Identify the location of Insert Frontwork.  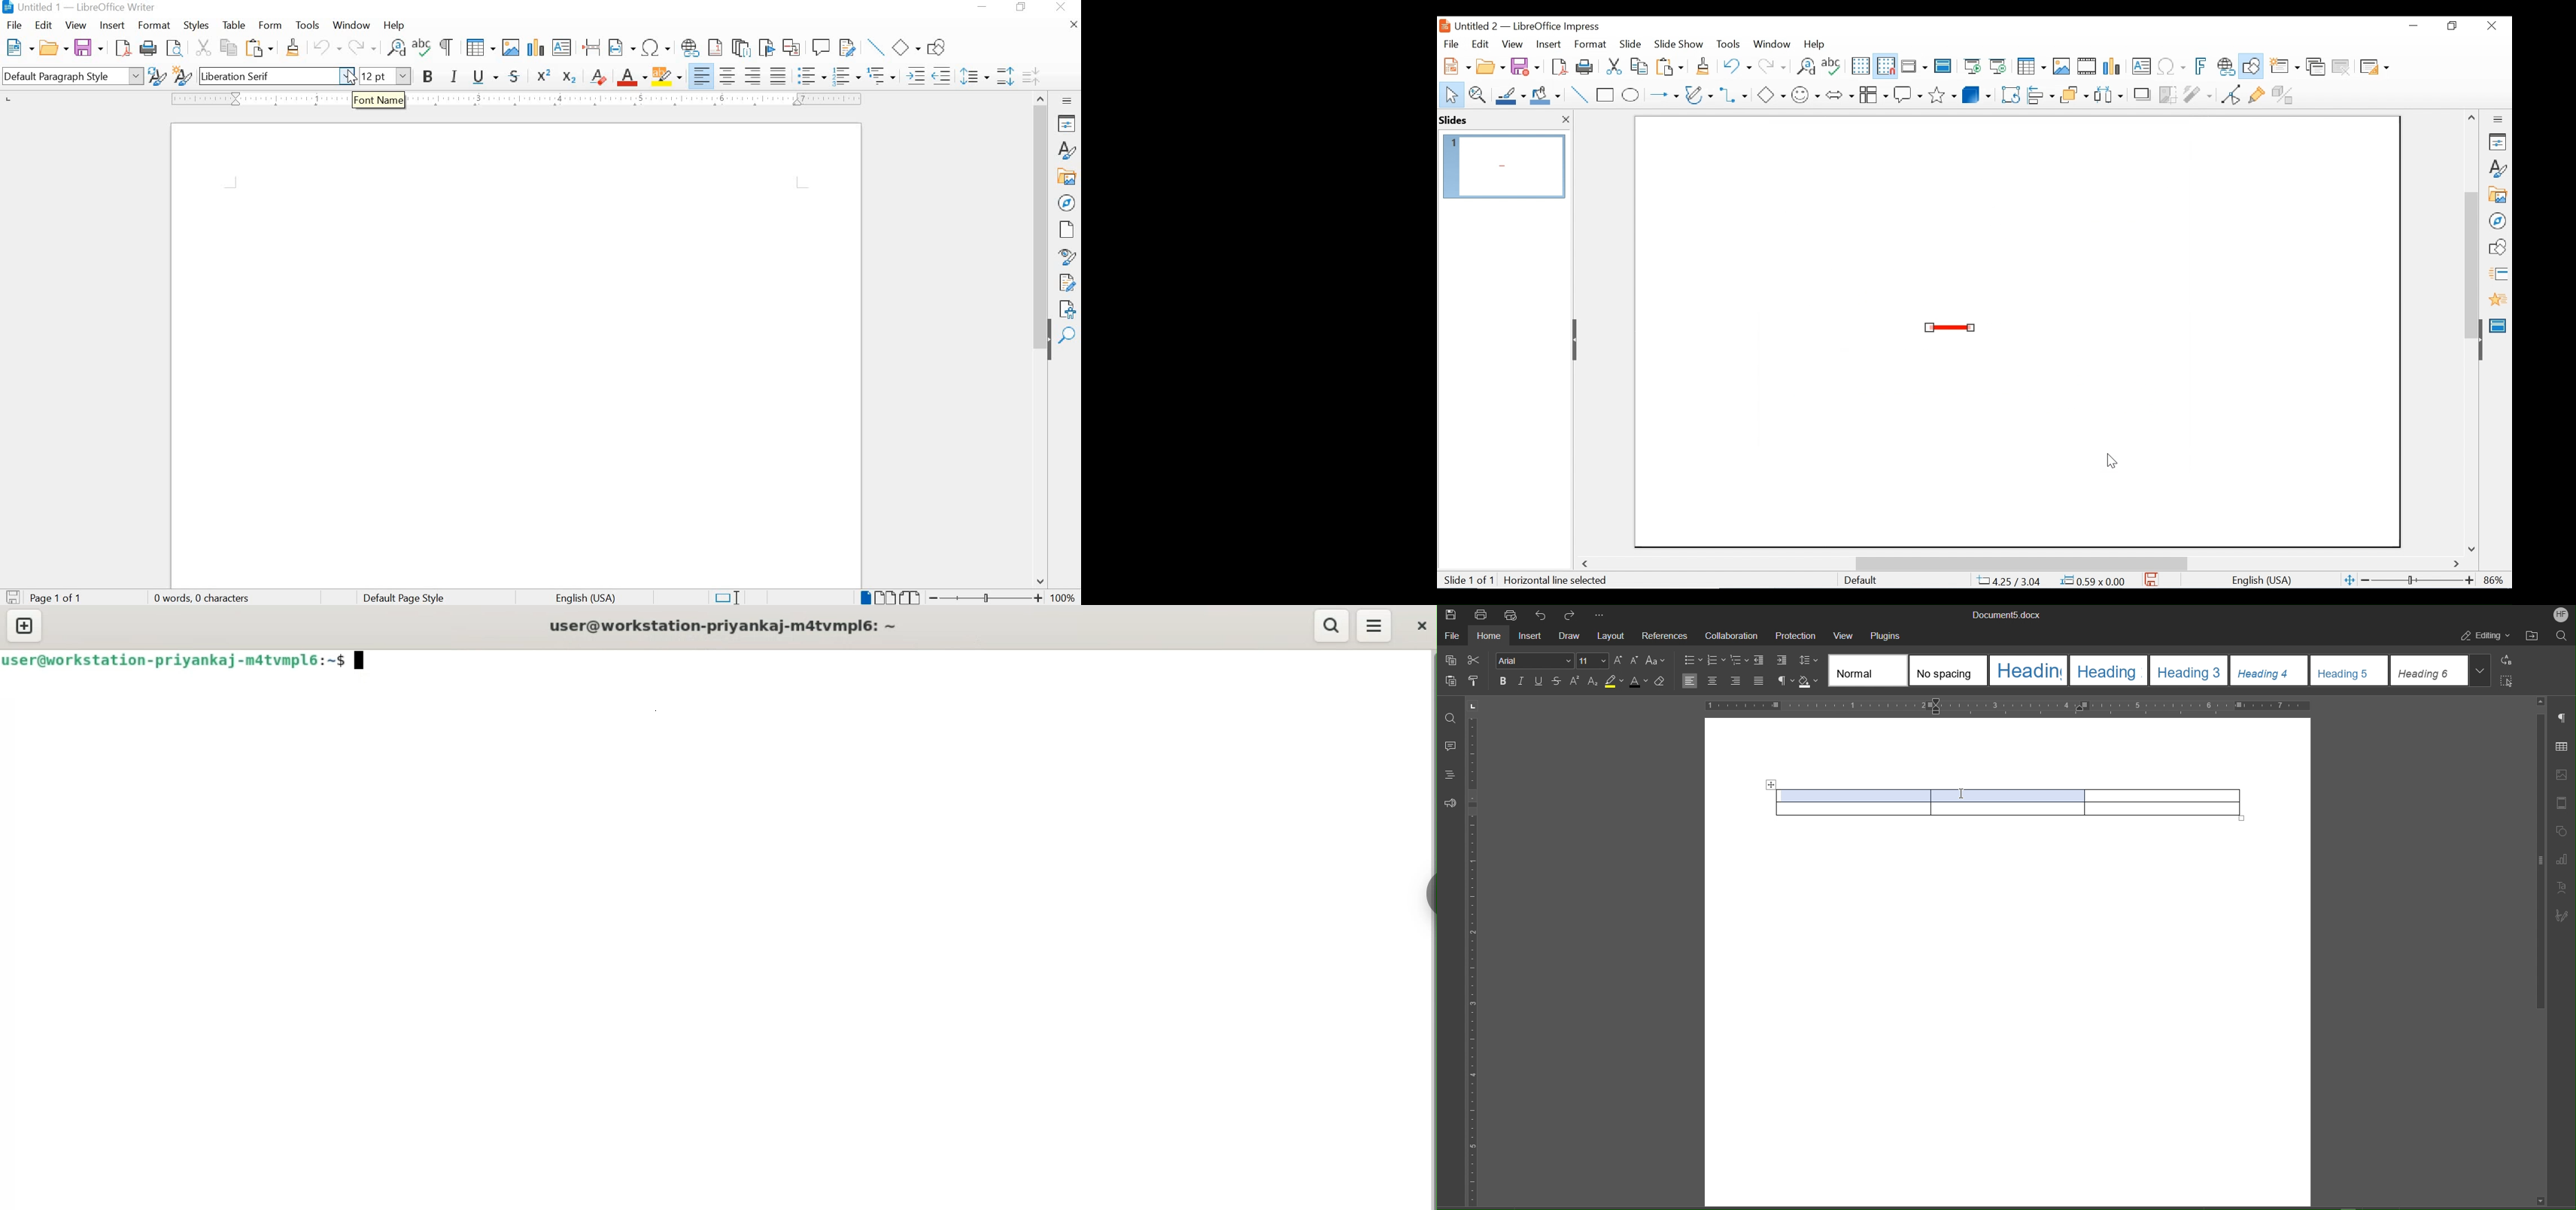
(2202, 67).